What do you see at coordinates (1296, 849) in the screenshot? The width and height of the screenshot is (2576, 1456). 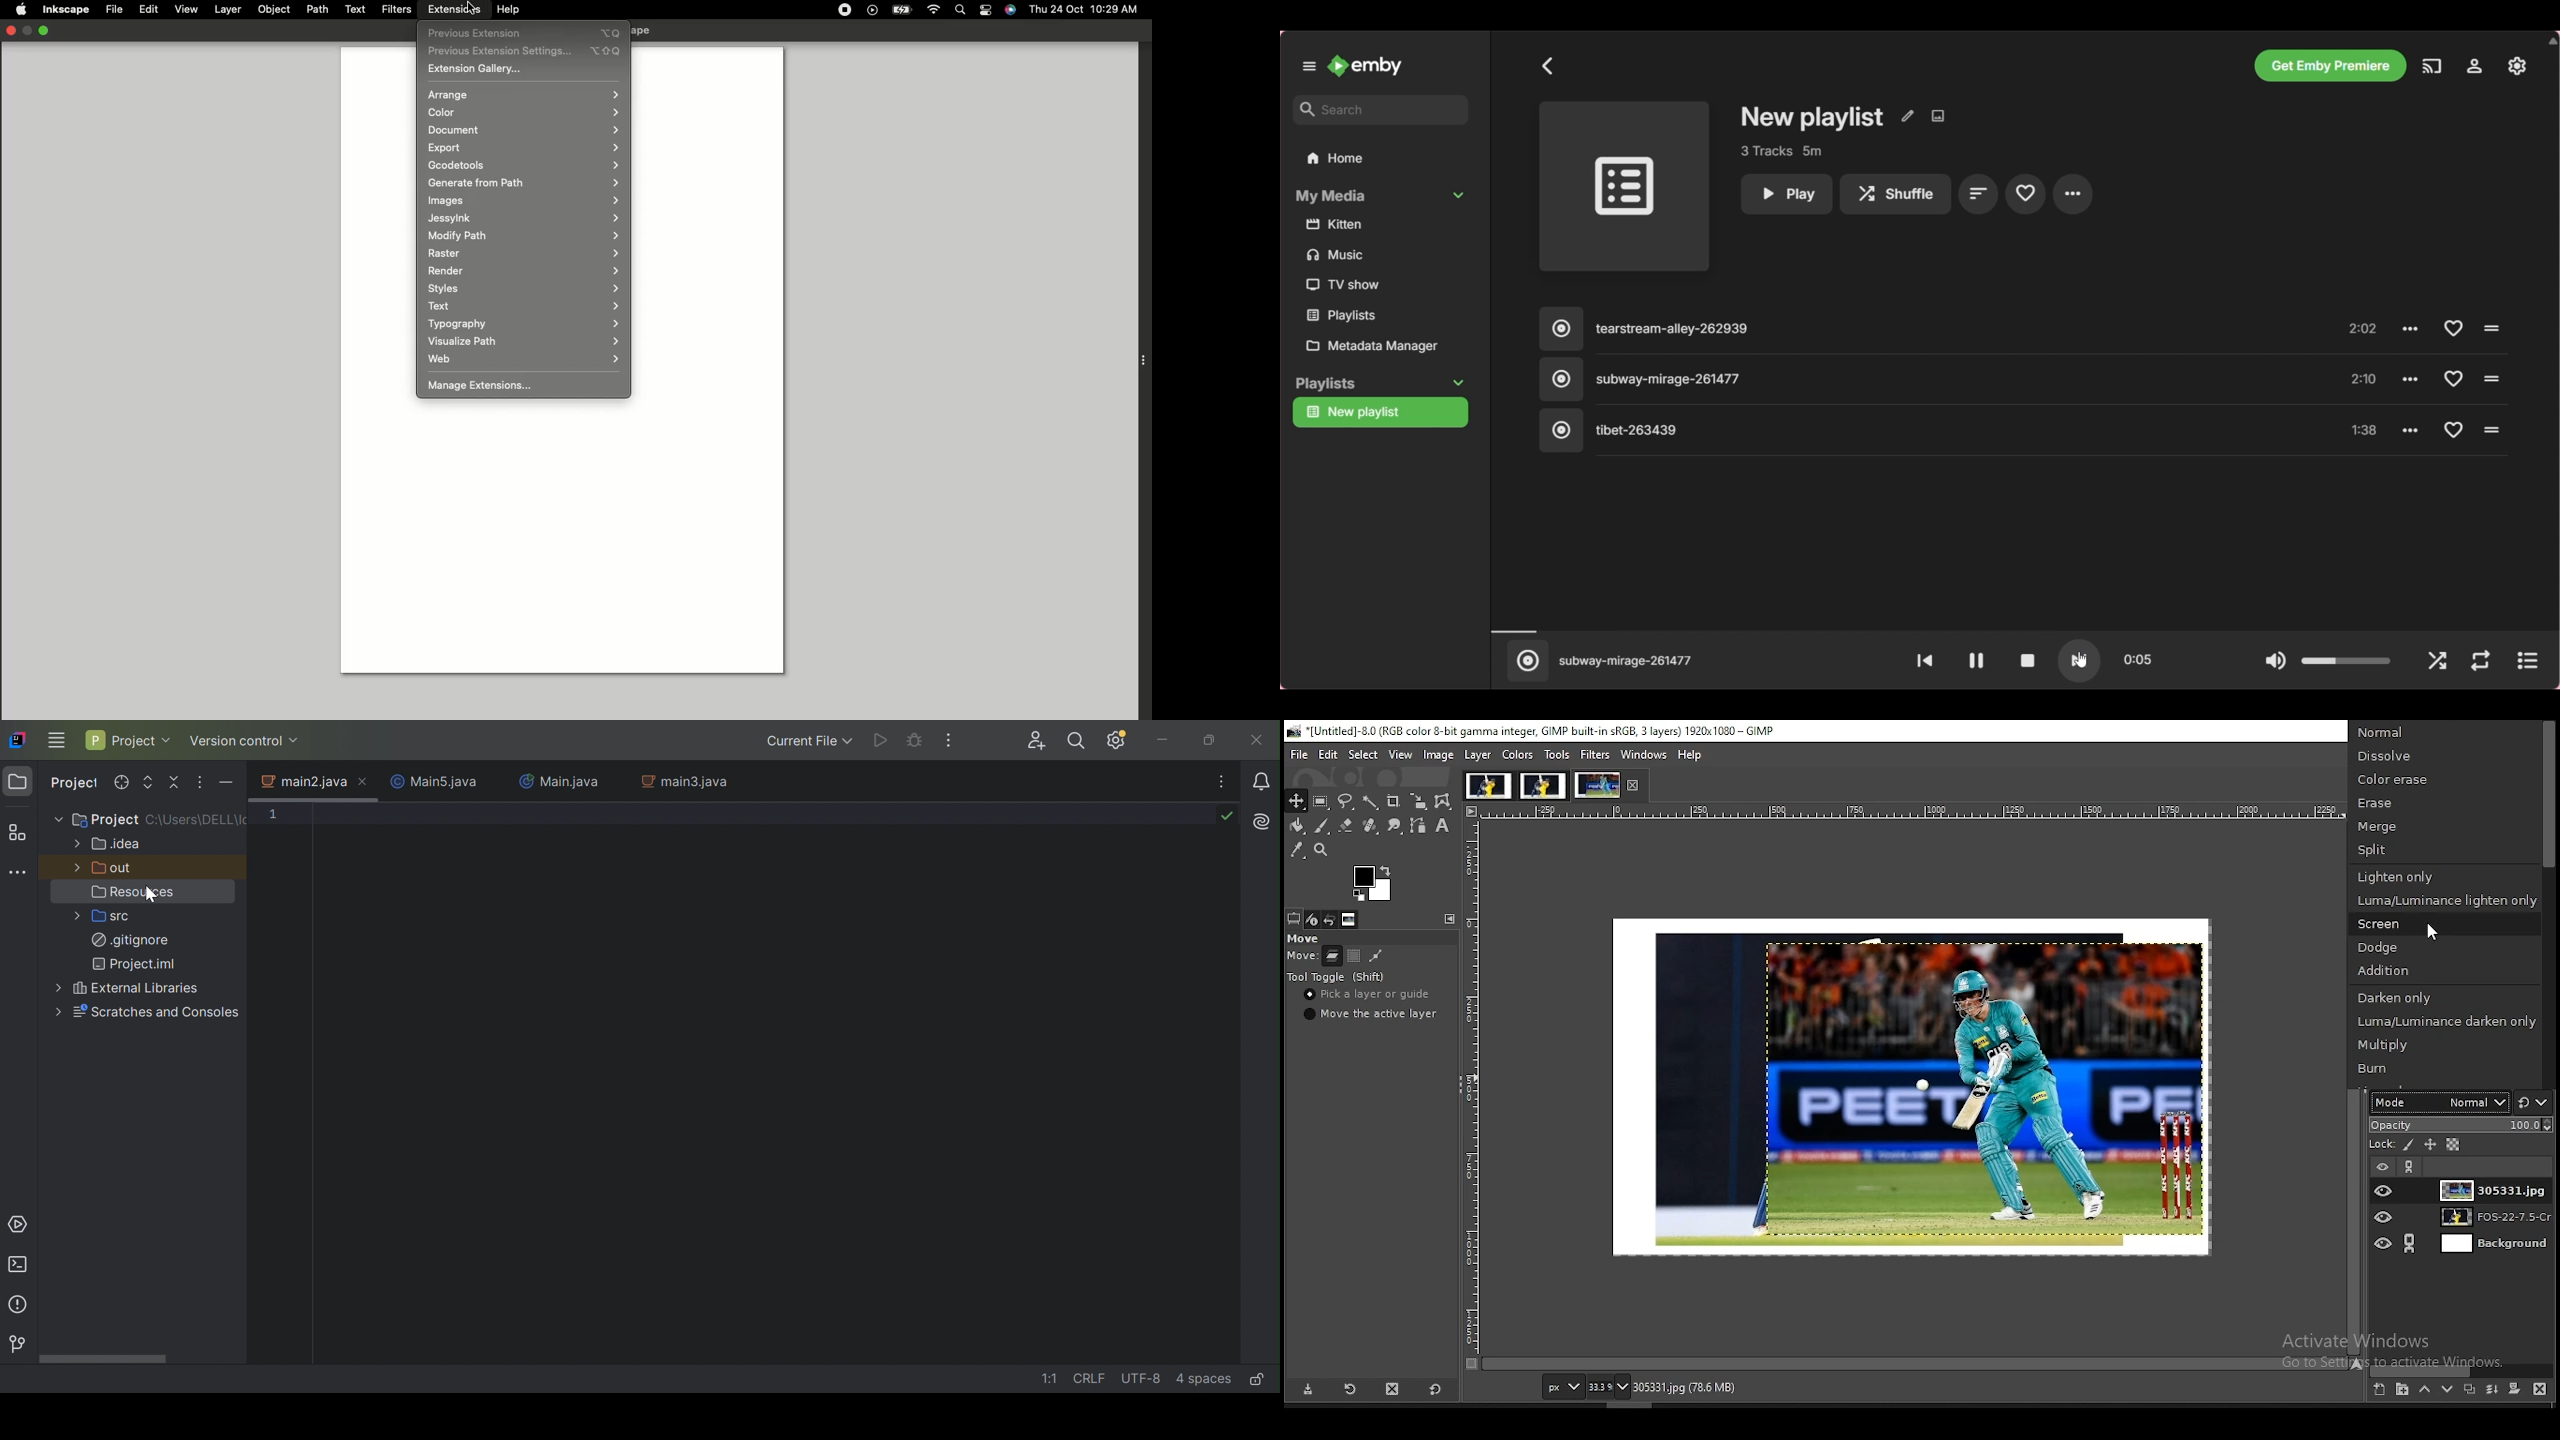 I see `color picker tool` at bounding box center [1296, 849].